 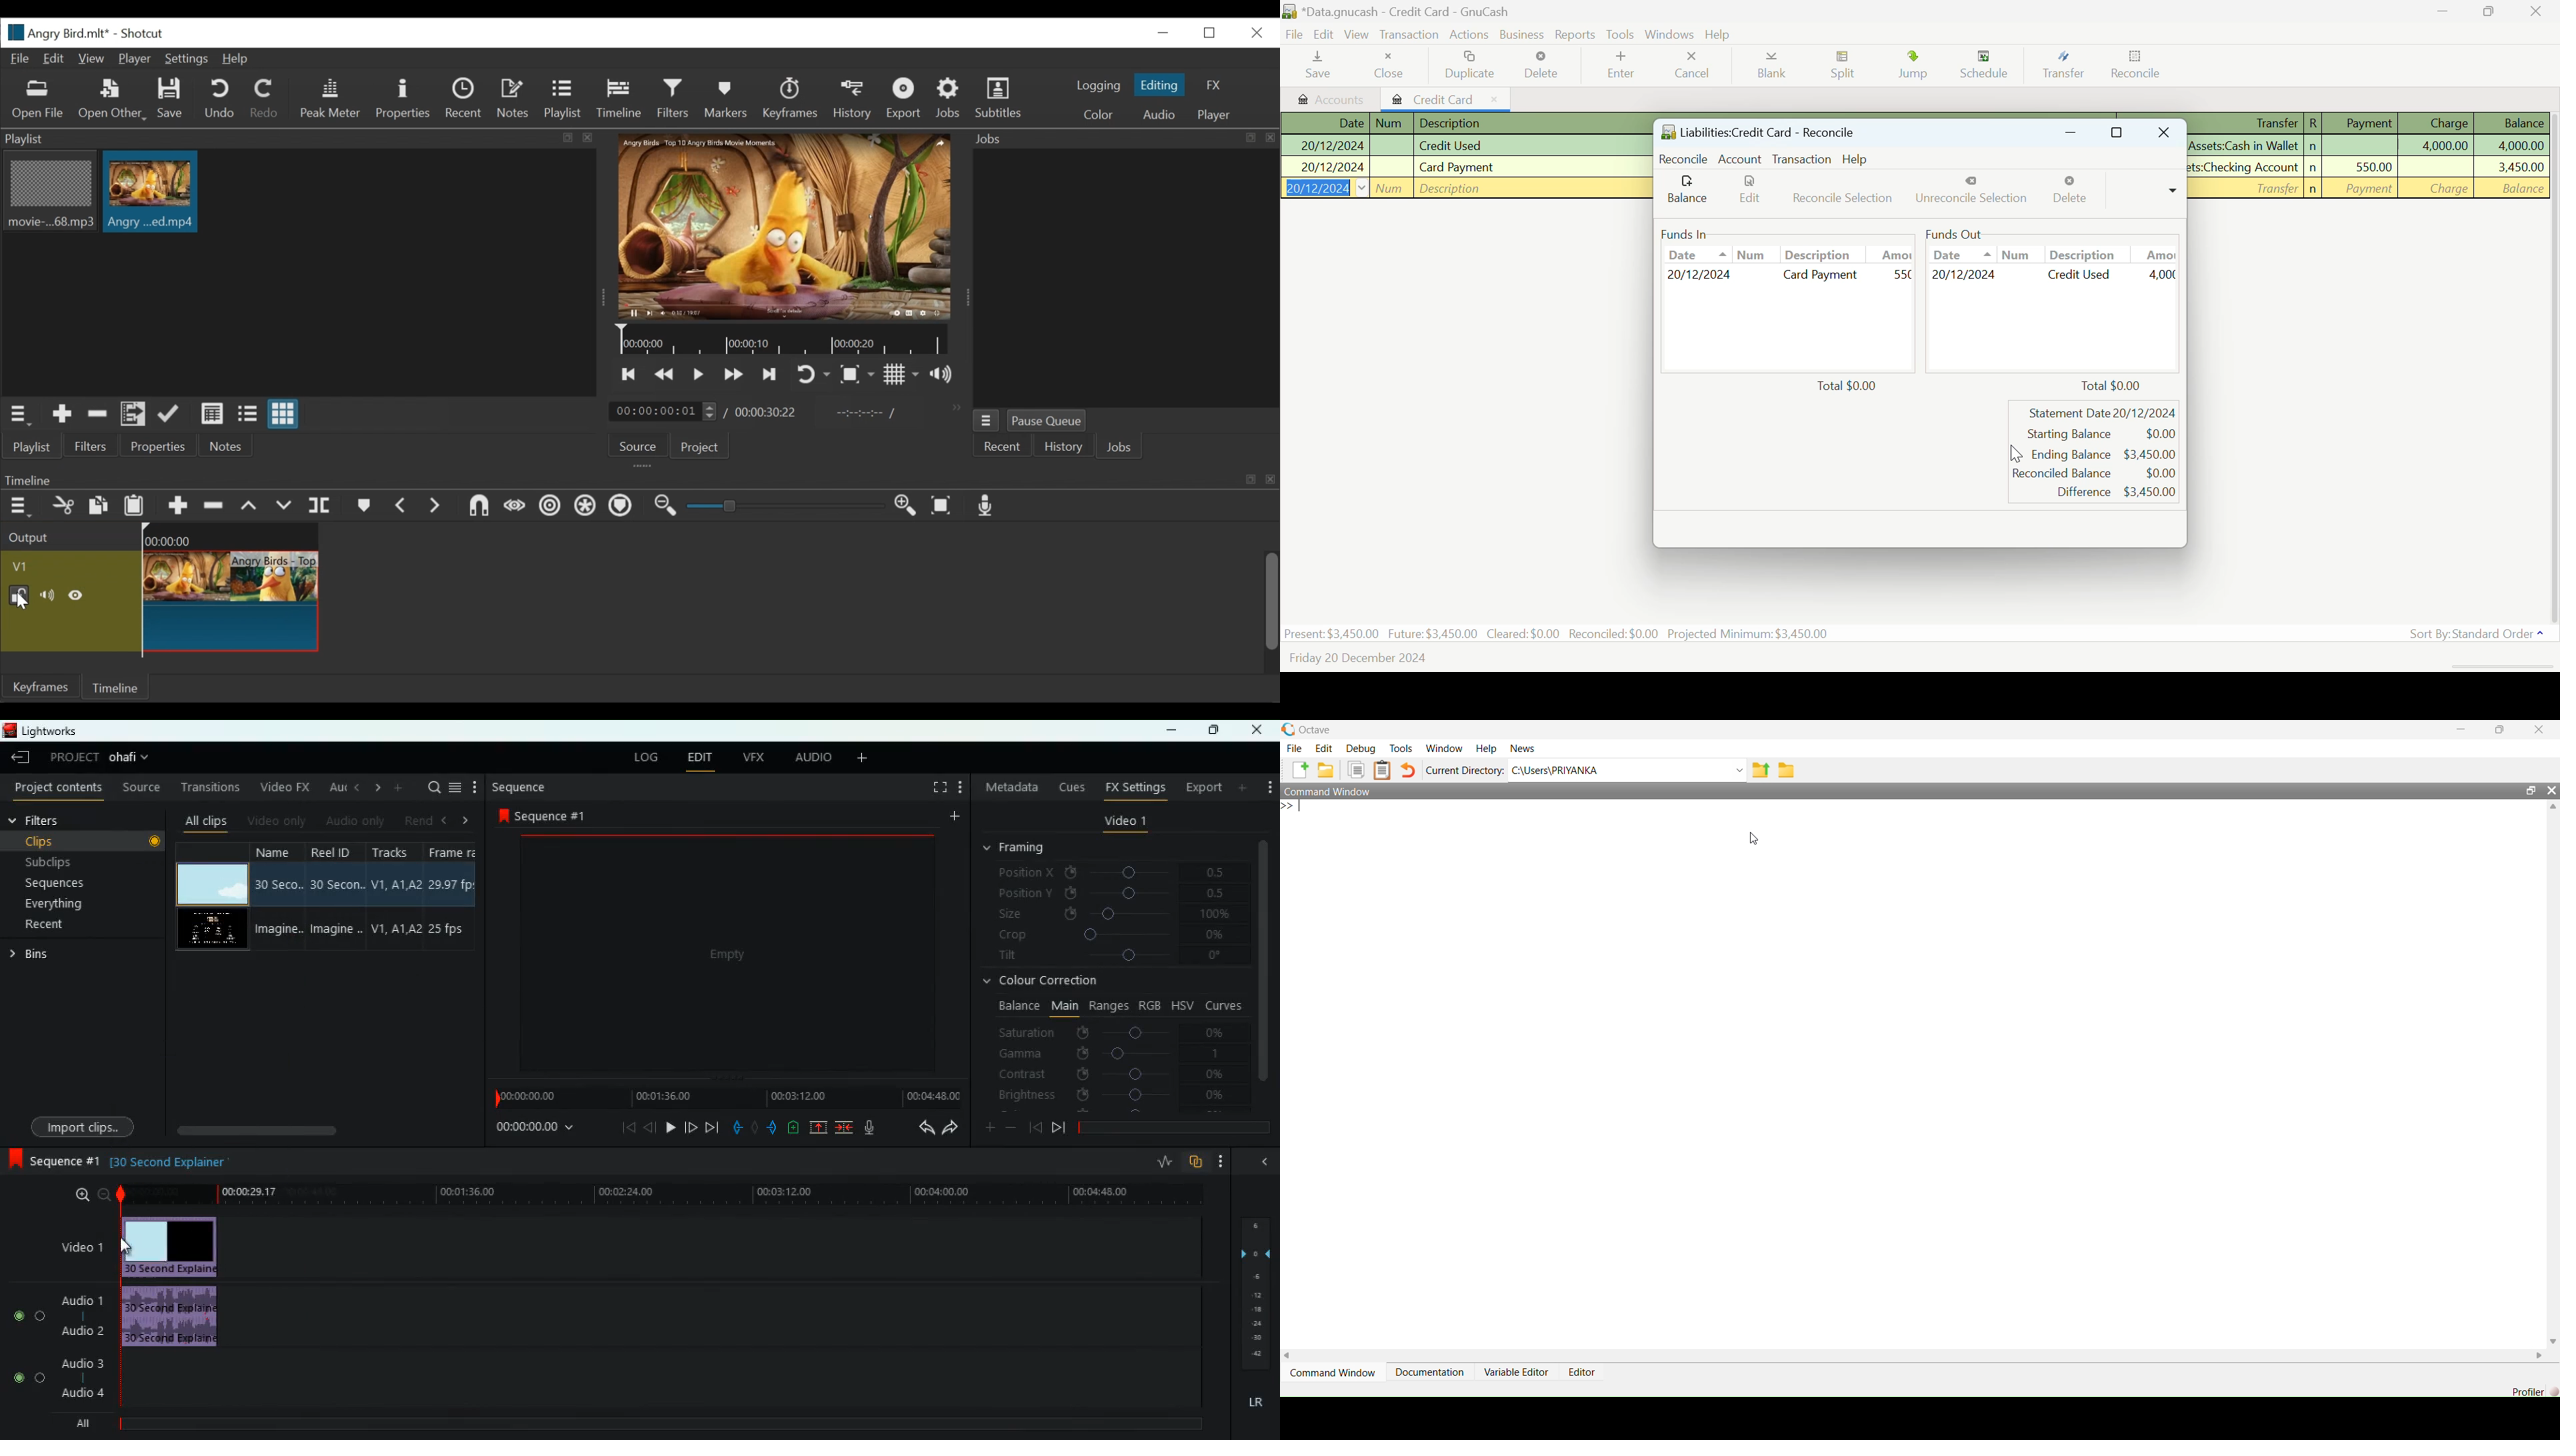 What do you see at coordinates (1253, 1403) in the screenshot?
I see `lr` at bounding box center [1253, 1403].